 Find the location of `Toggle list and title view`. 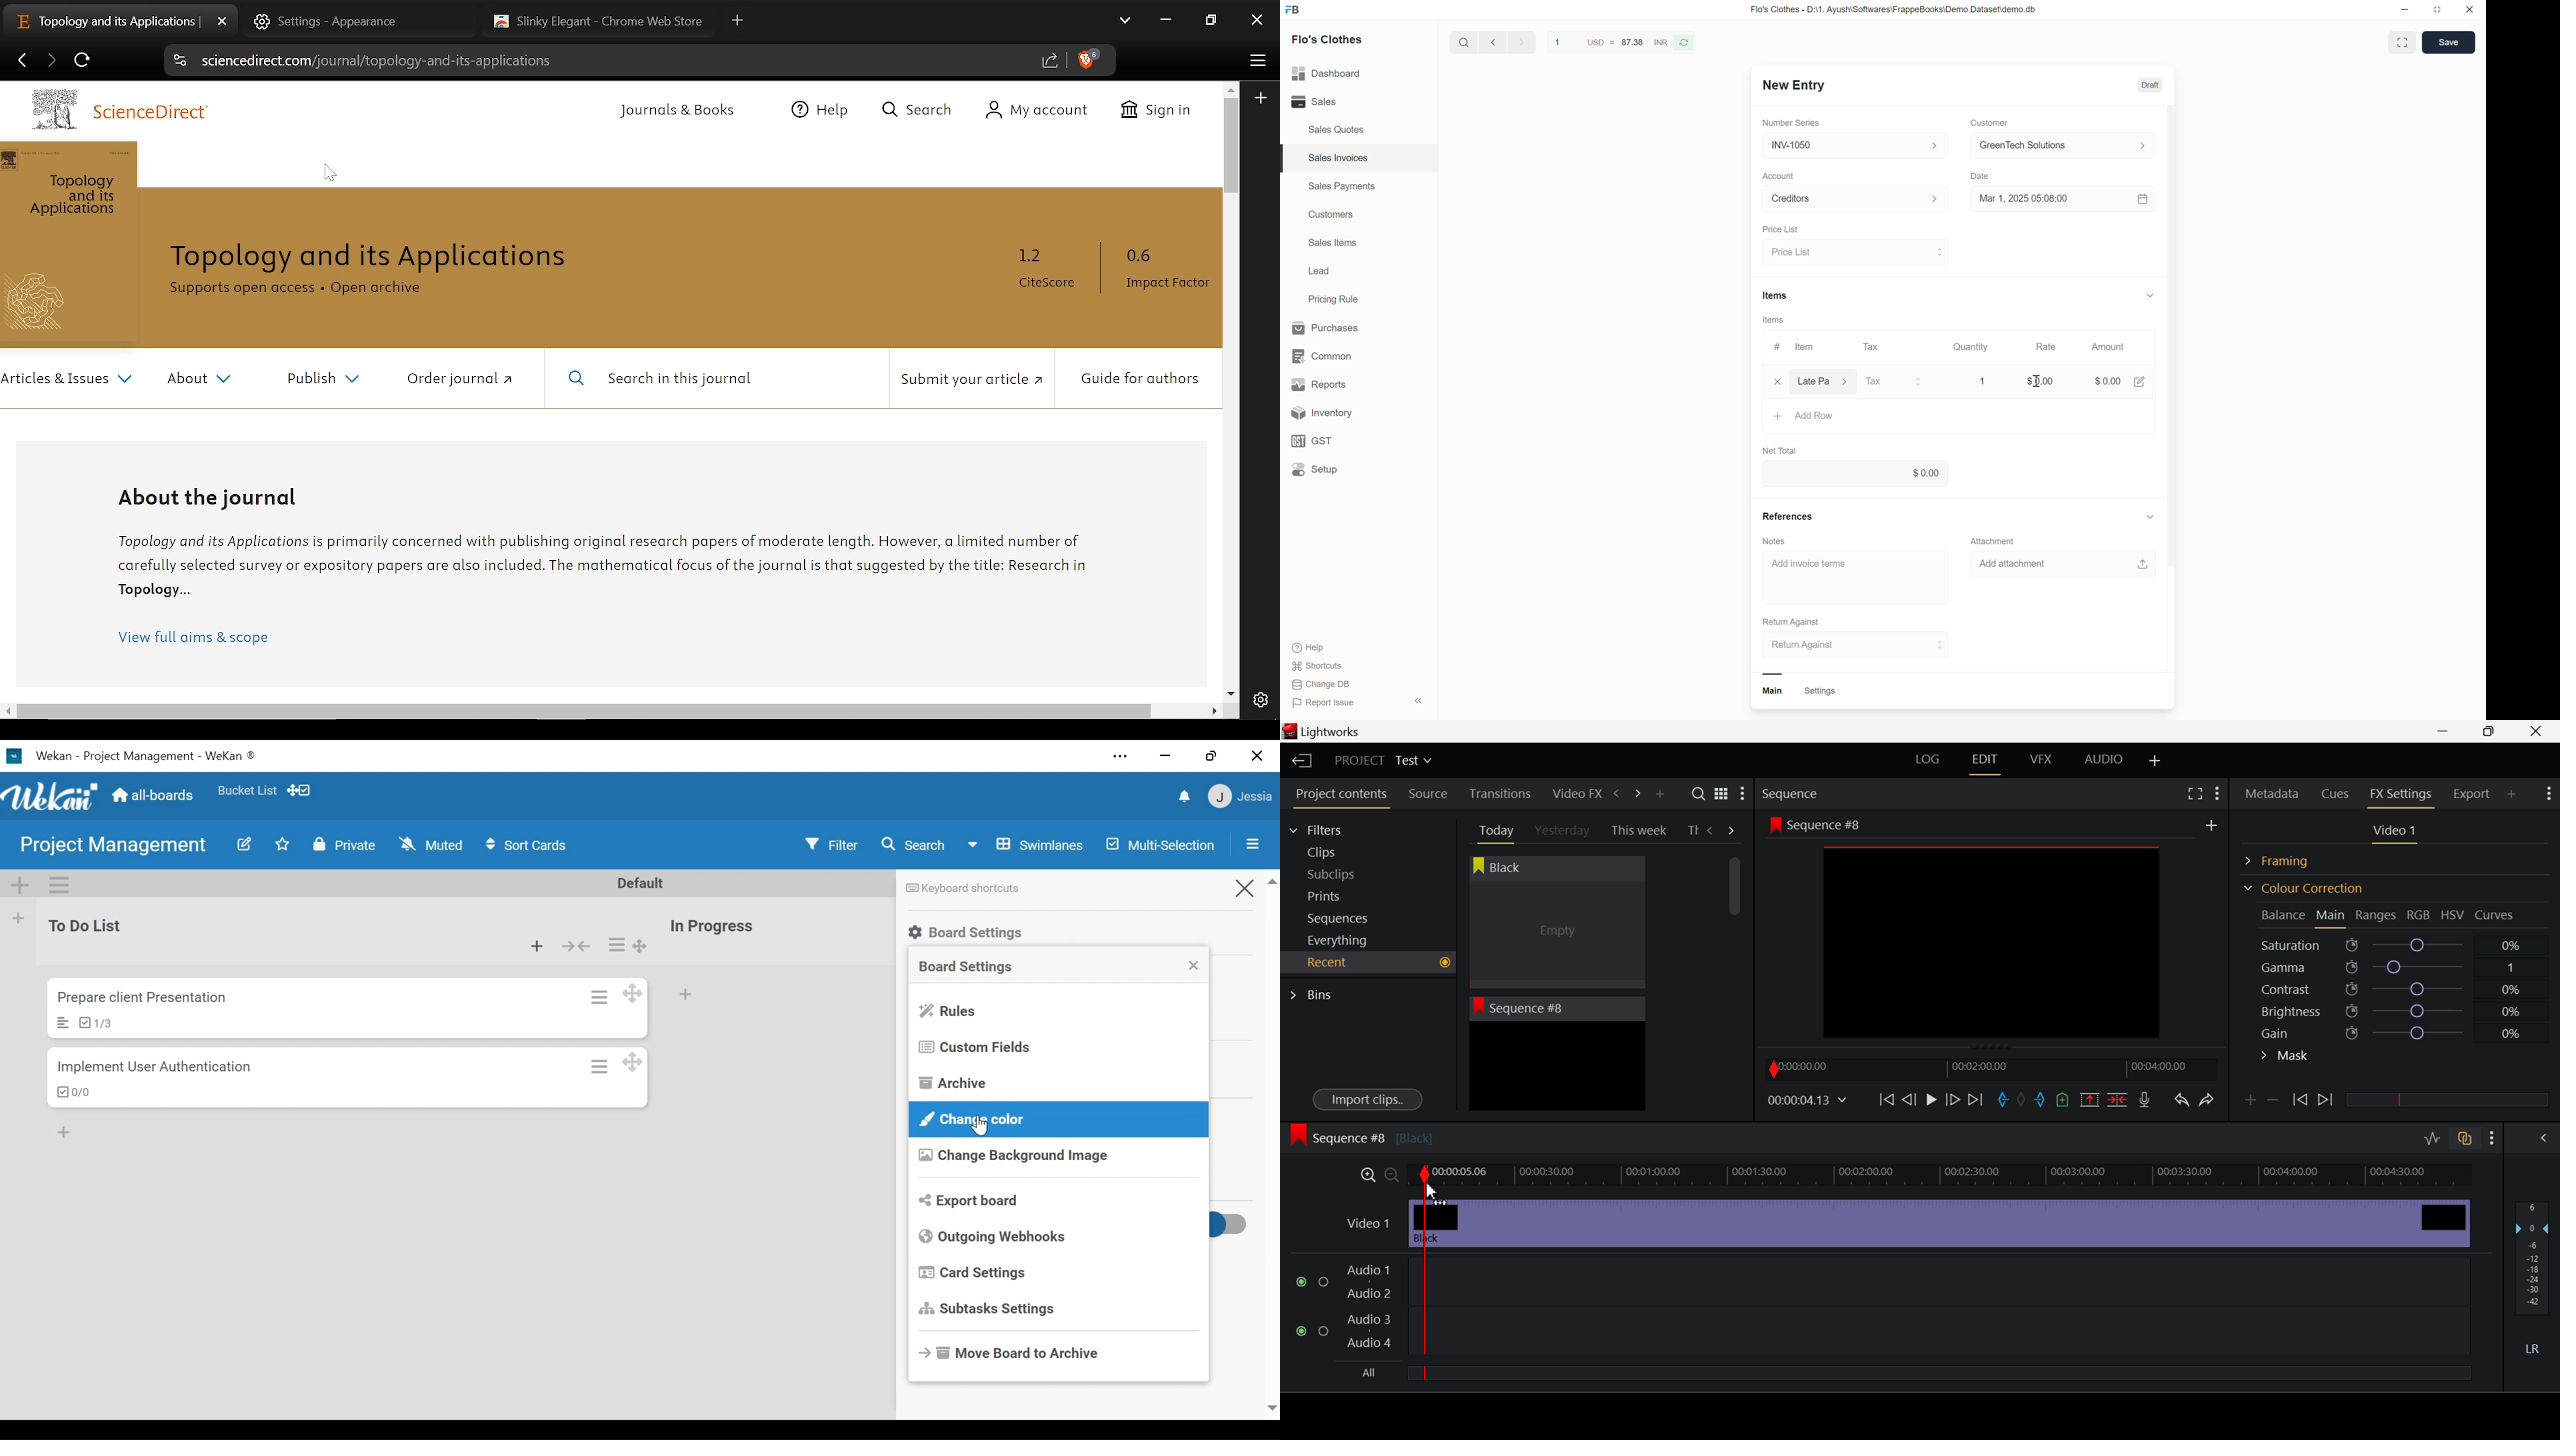

Toggle list and title view is located at coordinates (1721, 793).